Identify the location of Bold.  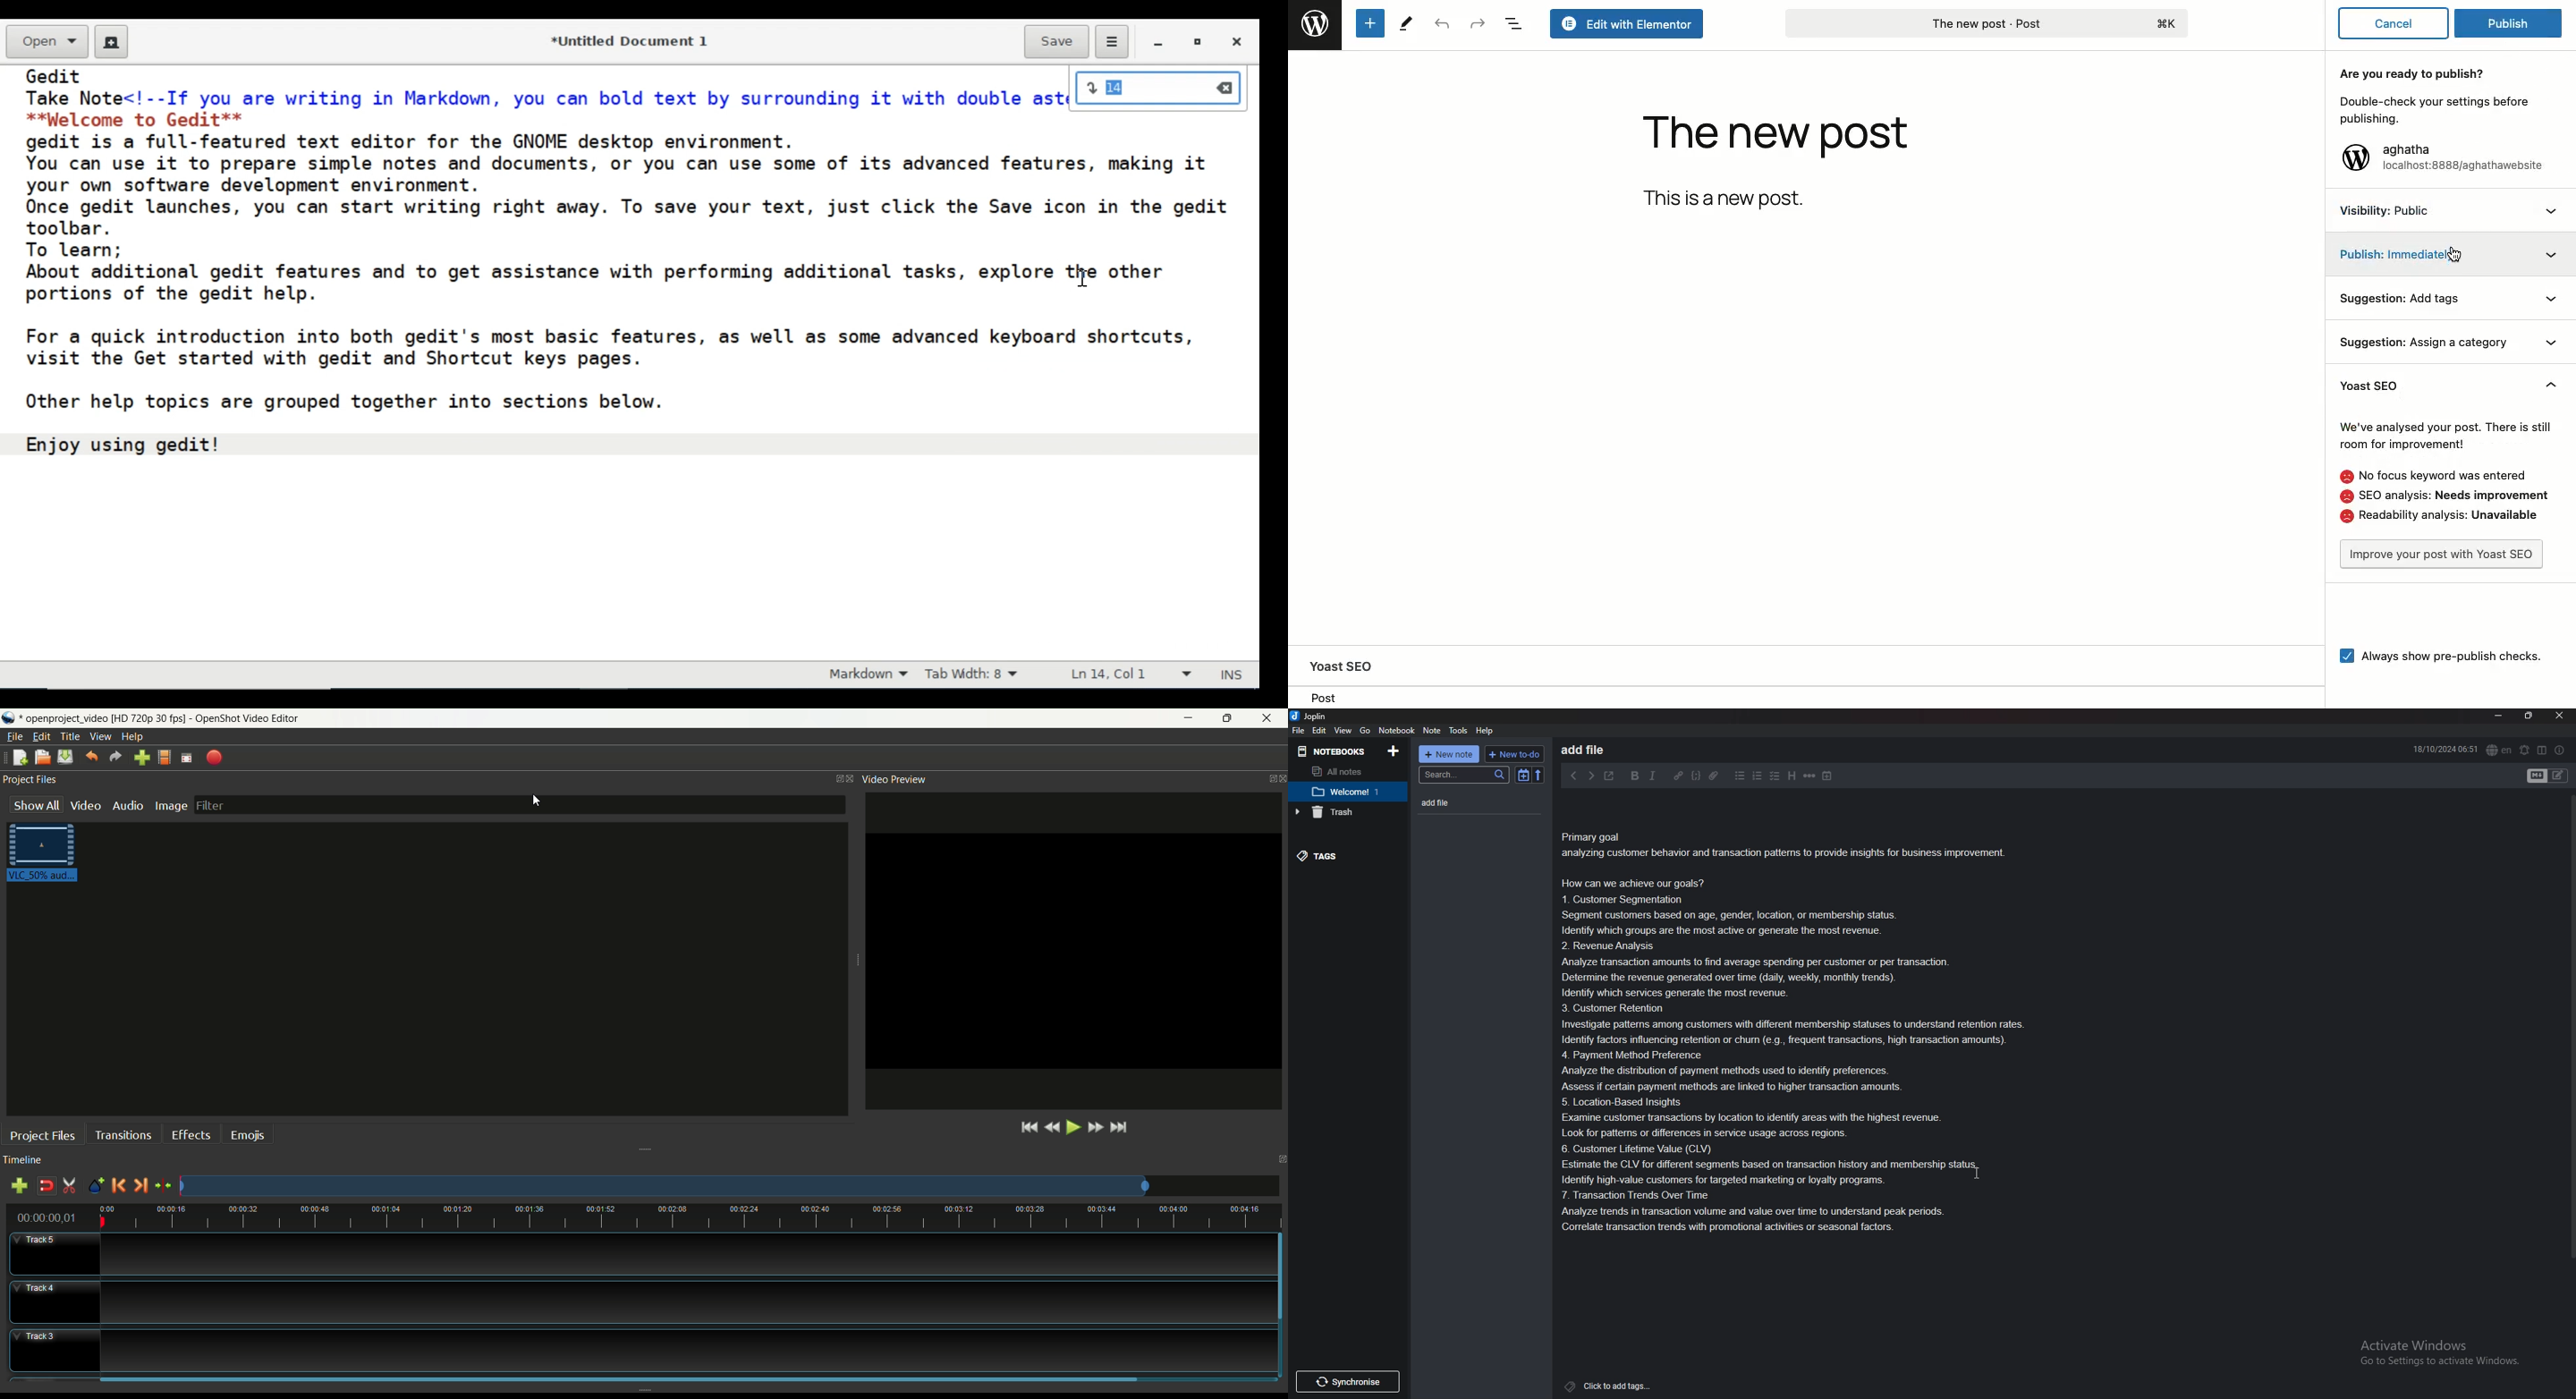
(1635, 776).